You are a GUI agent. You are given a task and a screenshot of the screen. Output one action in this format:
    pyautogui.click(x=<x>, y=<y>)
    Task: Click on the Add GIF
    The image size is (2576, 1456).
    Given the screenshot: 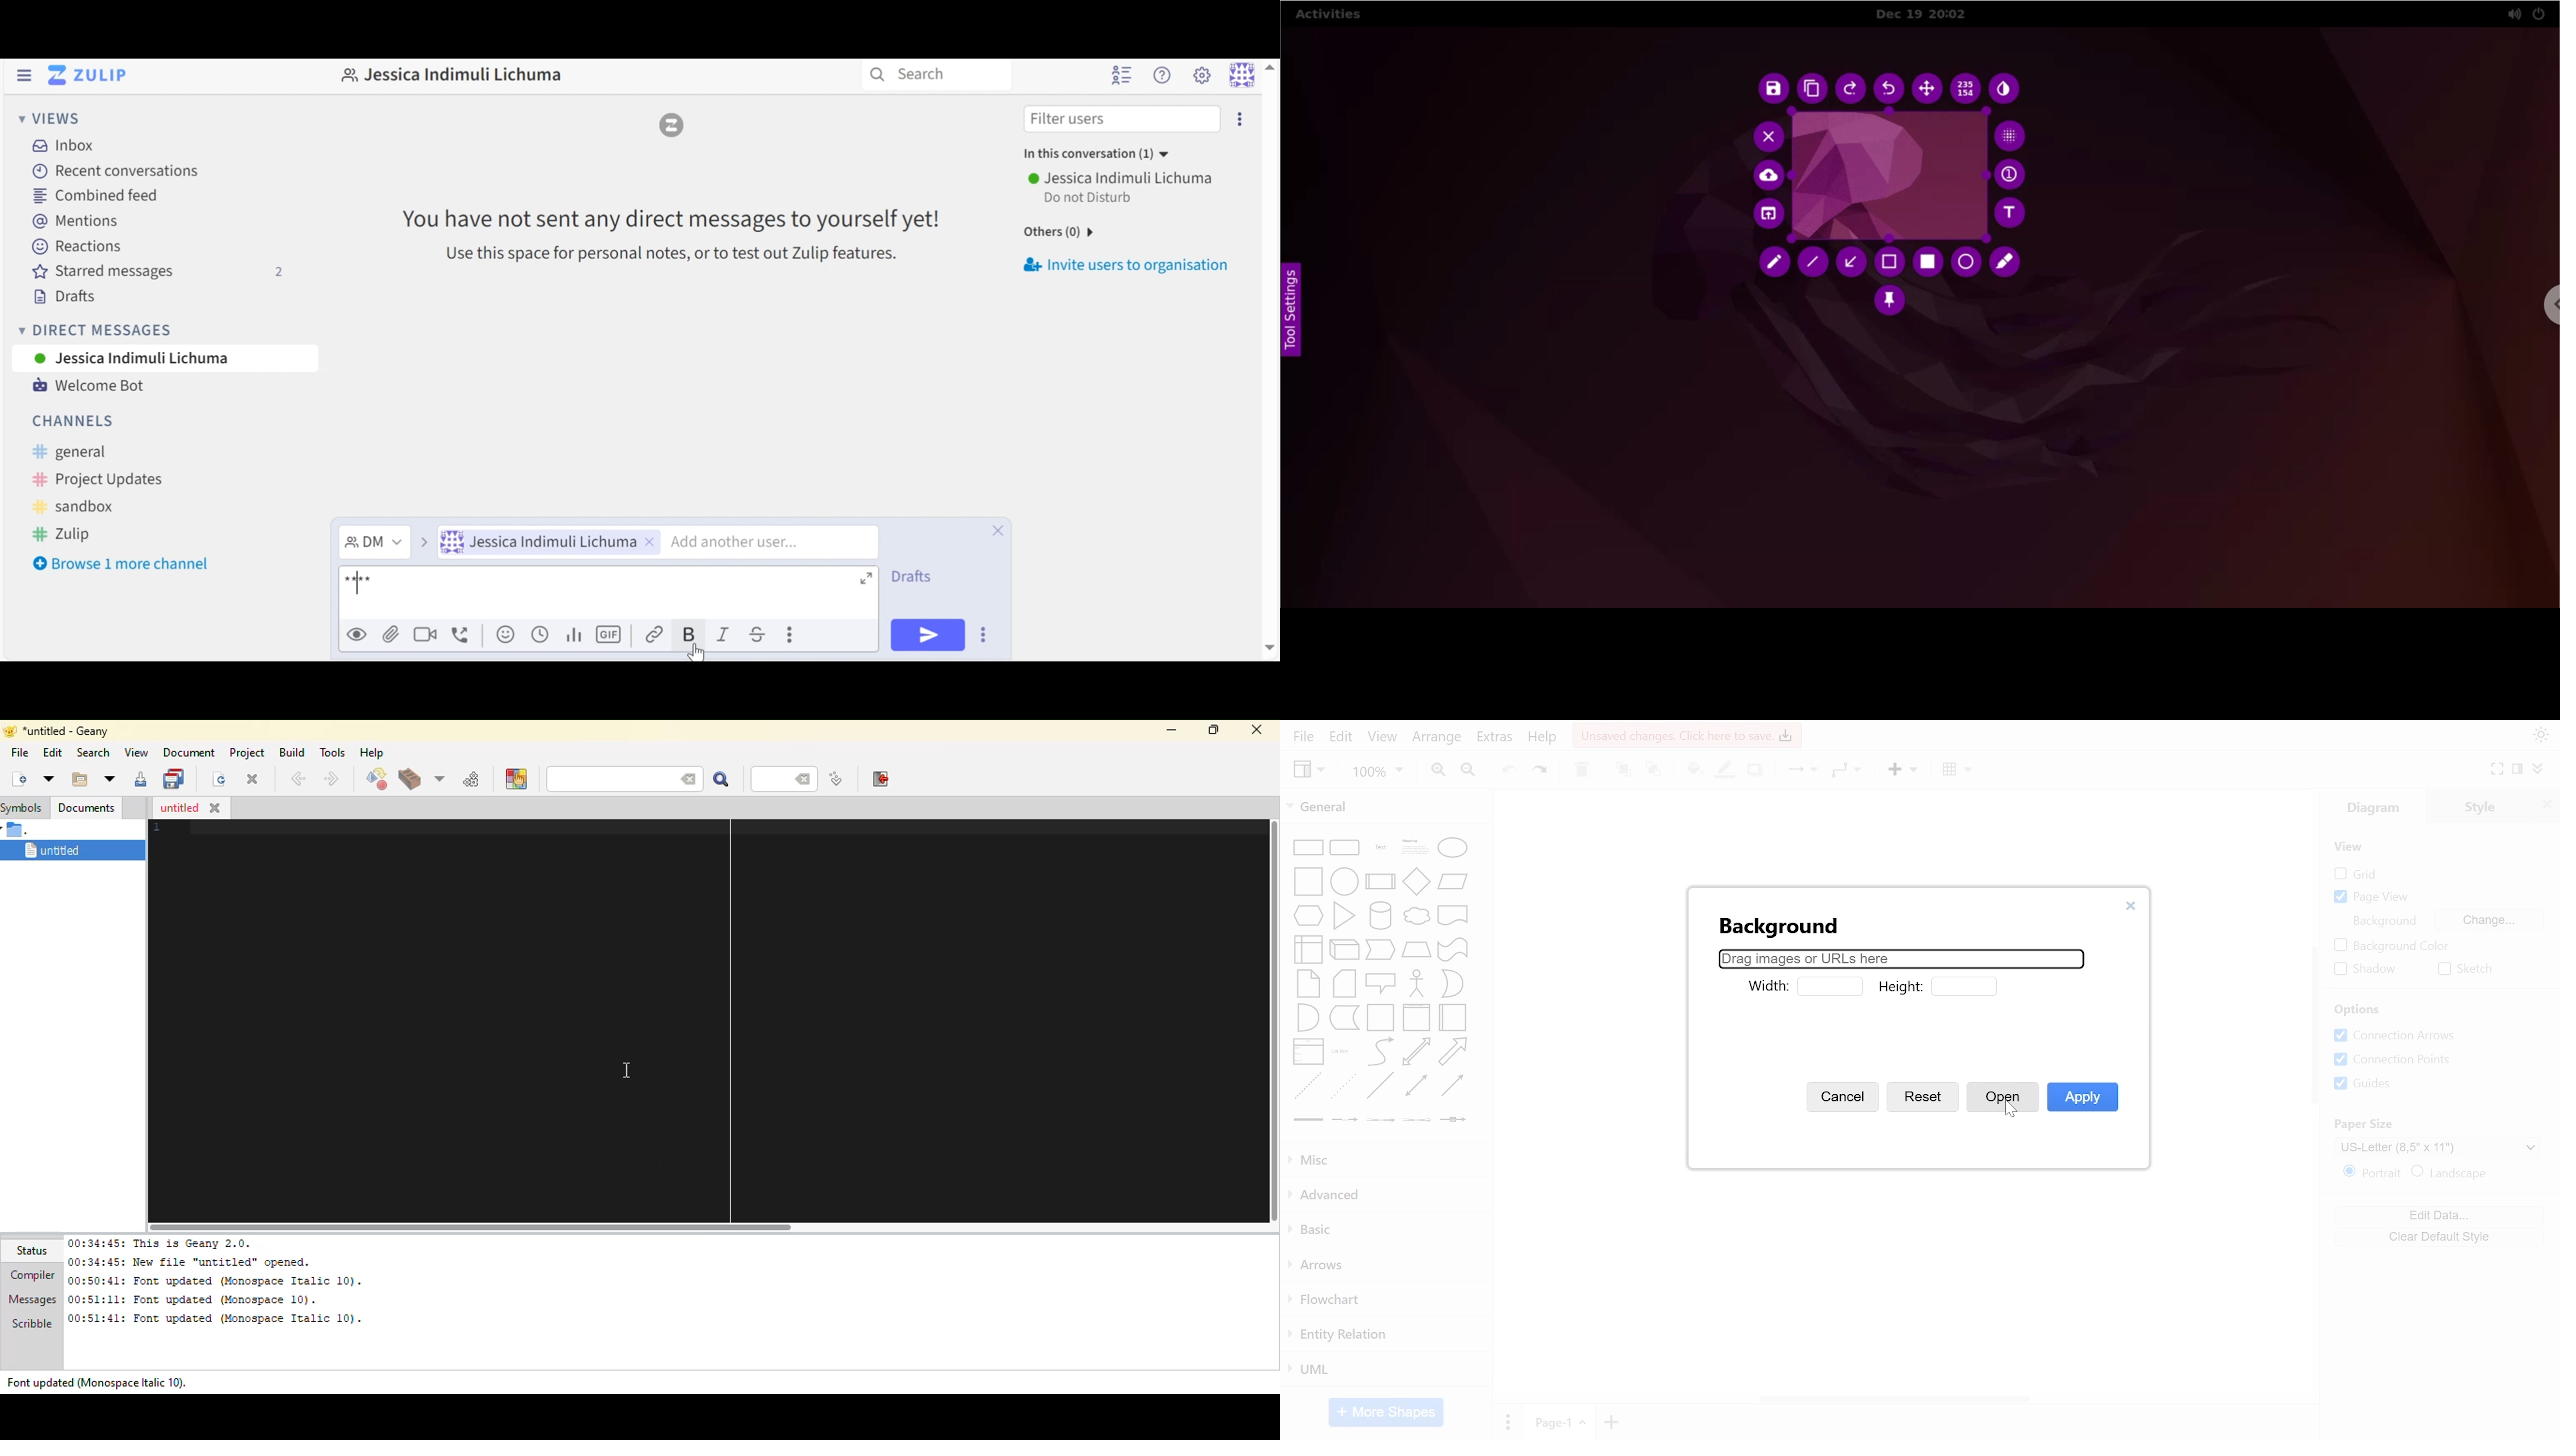 What is the action you would take?
    pyautogui.click(x=610, y=634)
    